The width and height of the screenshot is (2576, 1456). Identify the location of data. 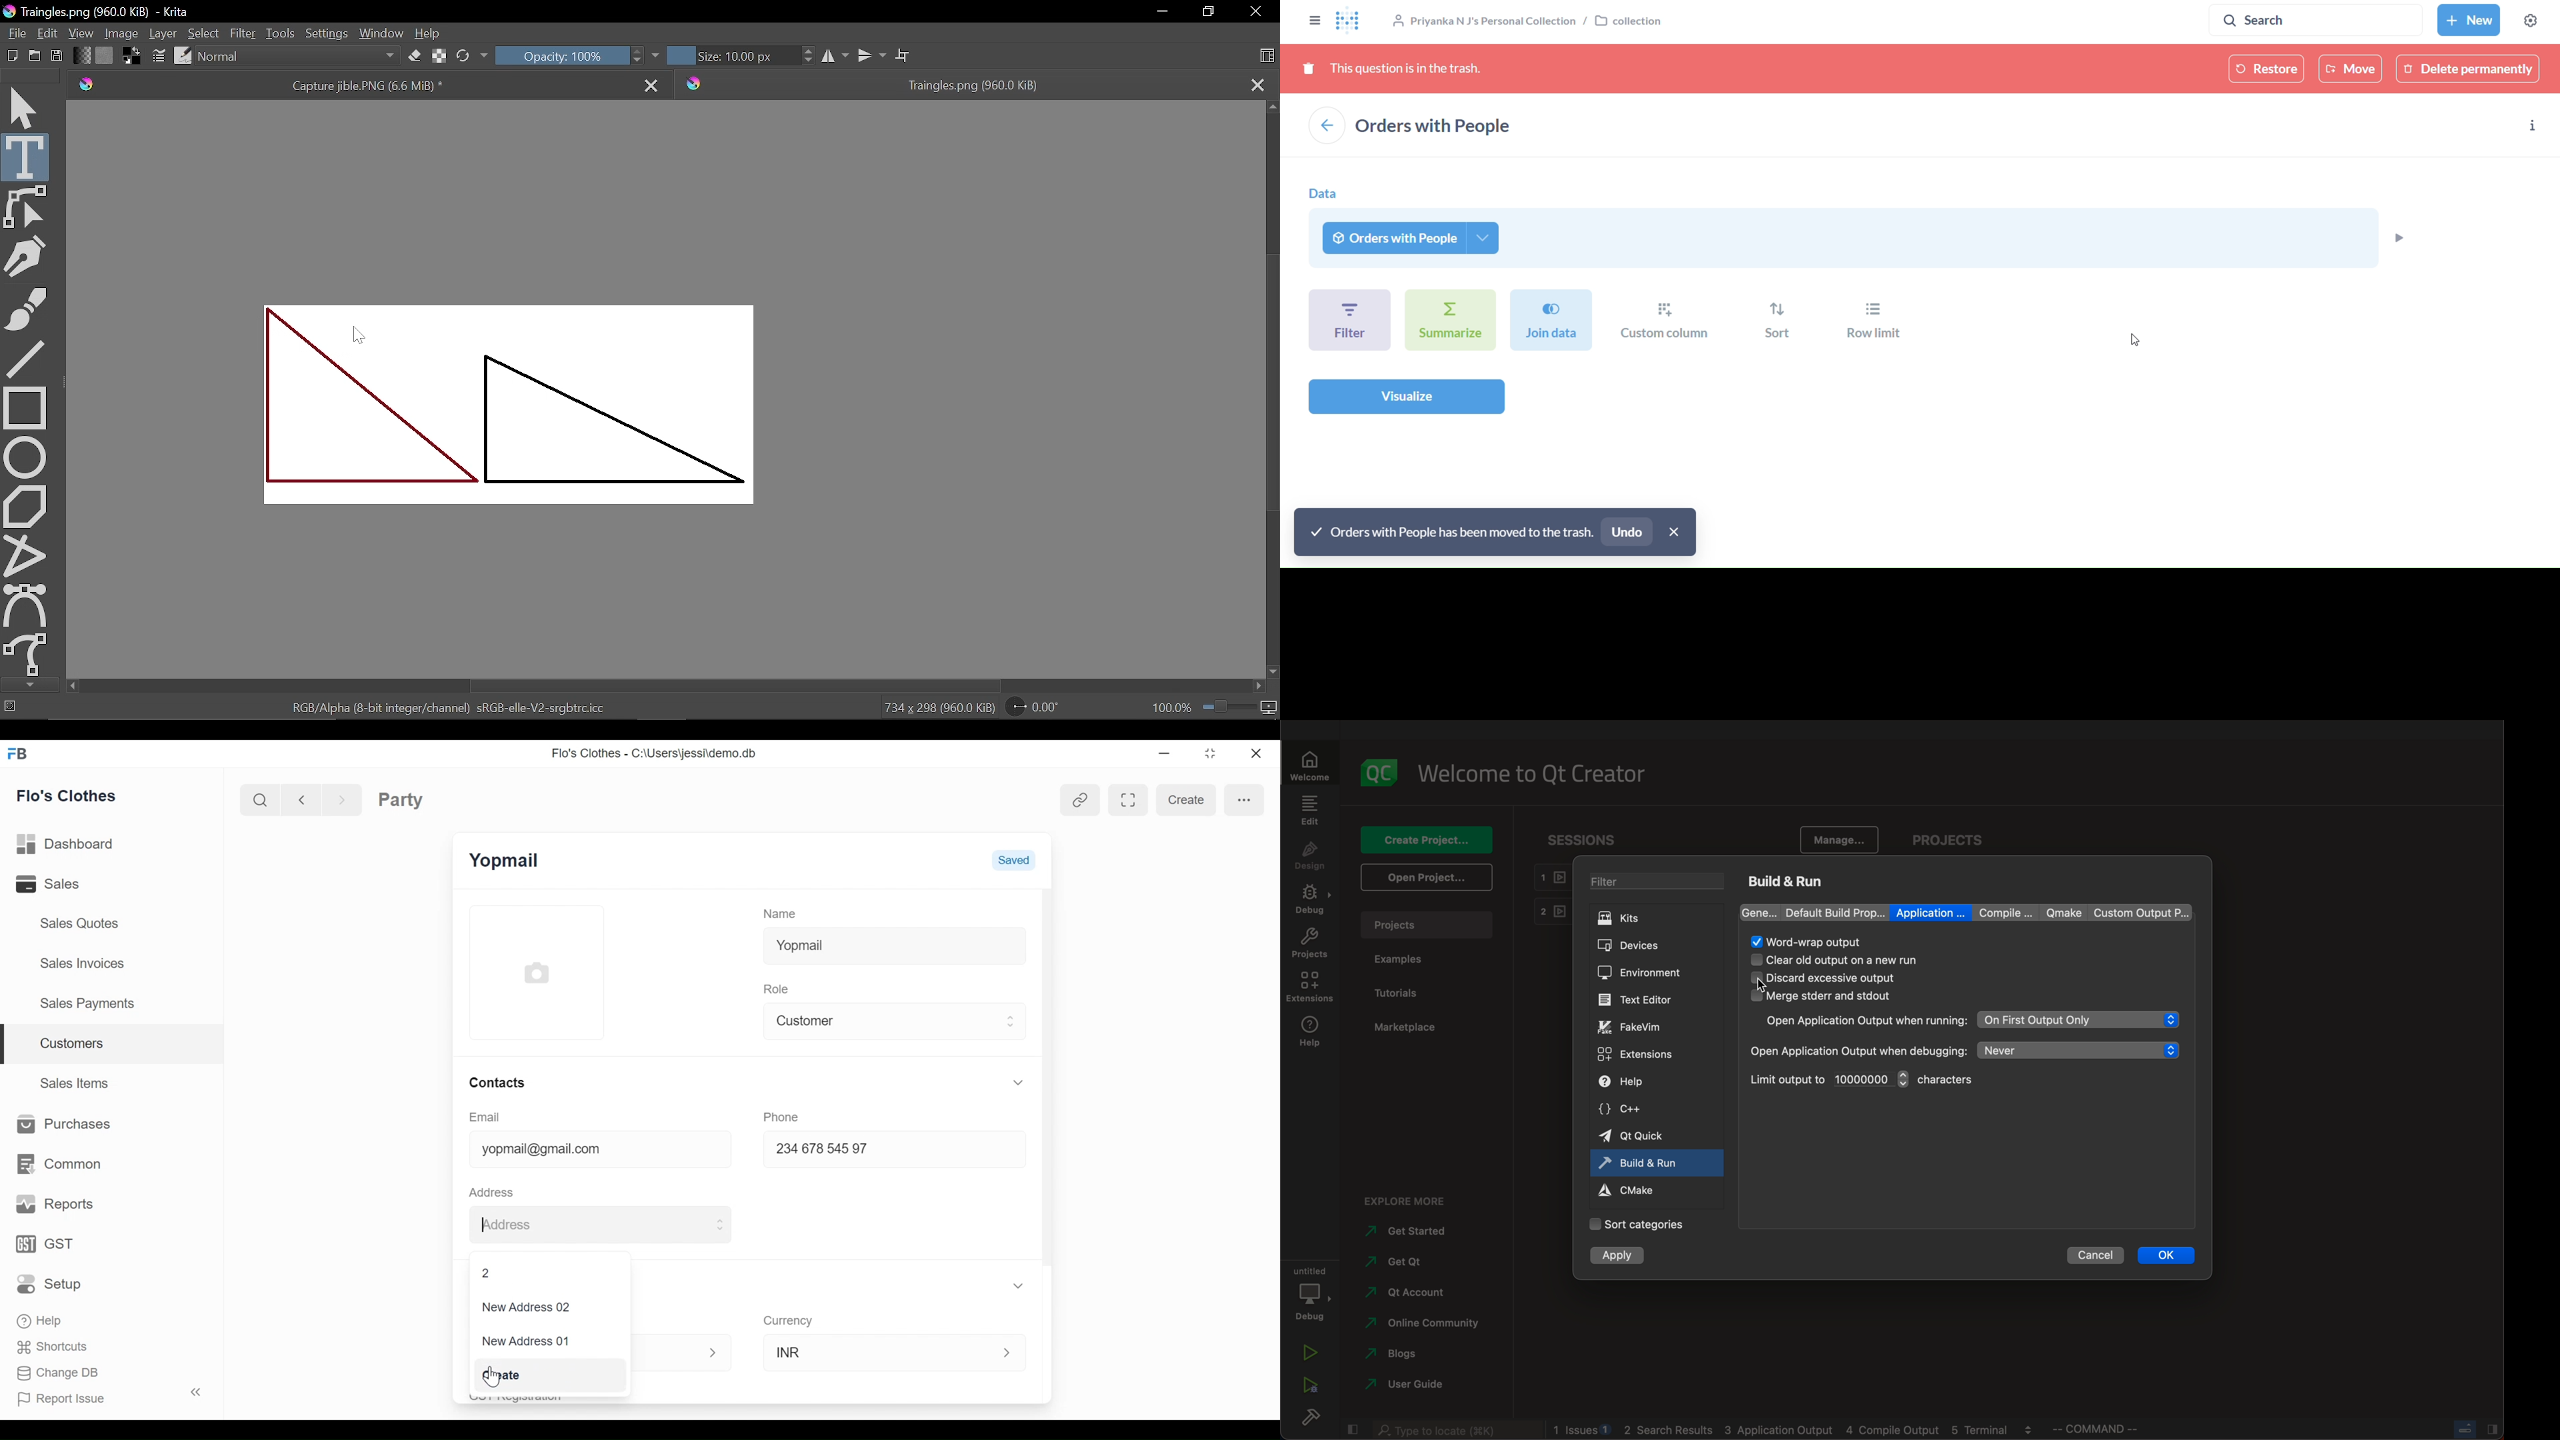
(1325, 195).